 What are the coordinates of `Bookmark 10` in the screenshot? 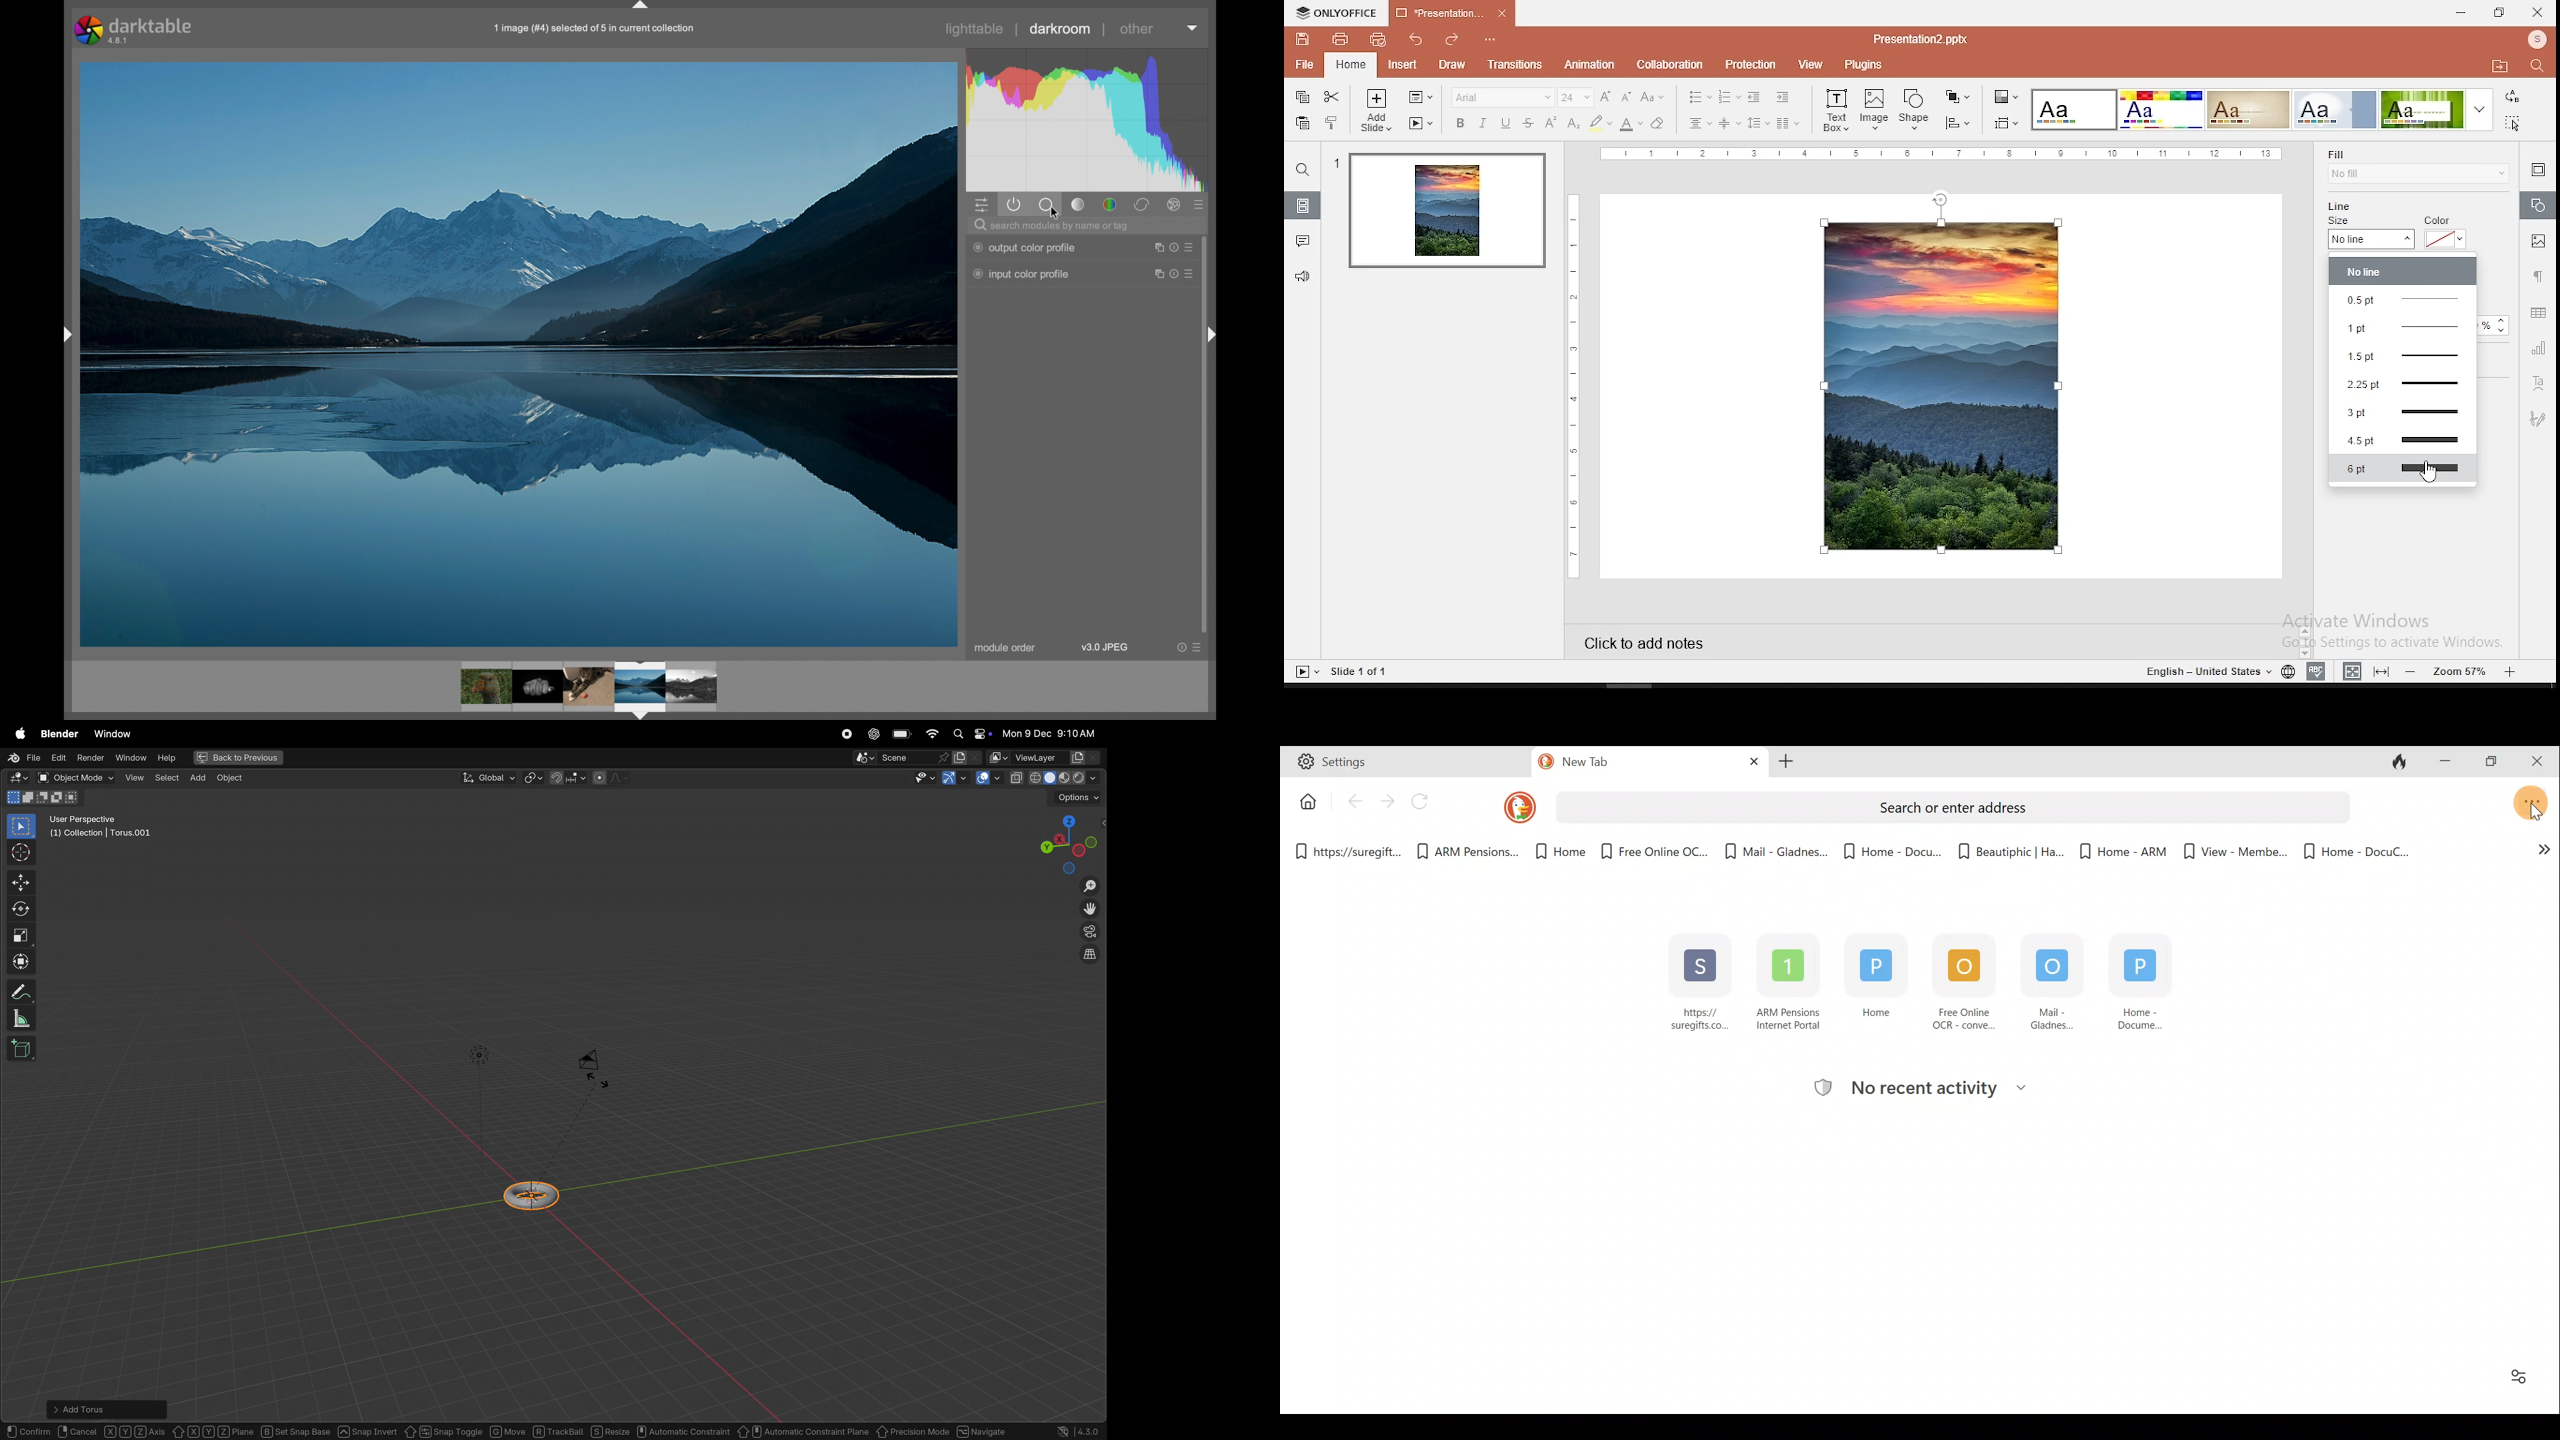 It's located at (2355, 849).